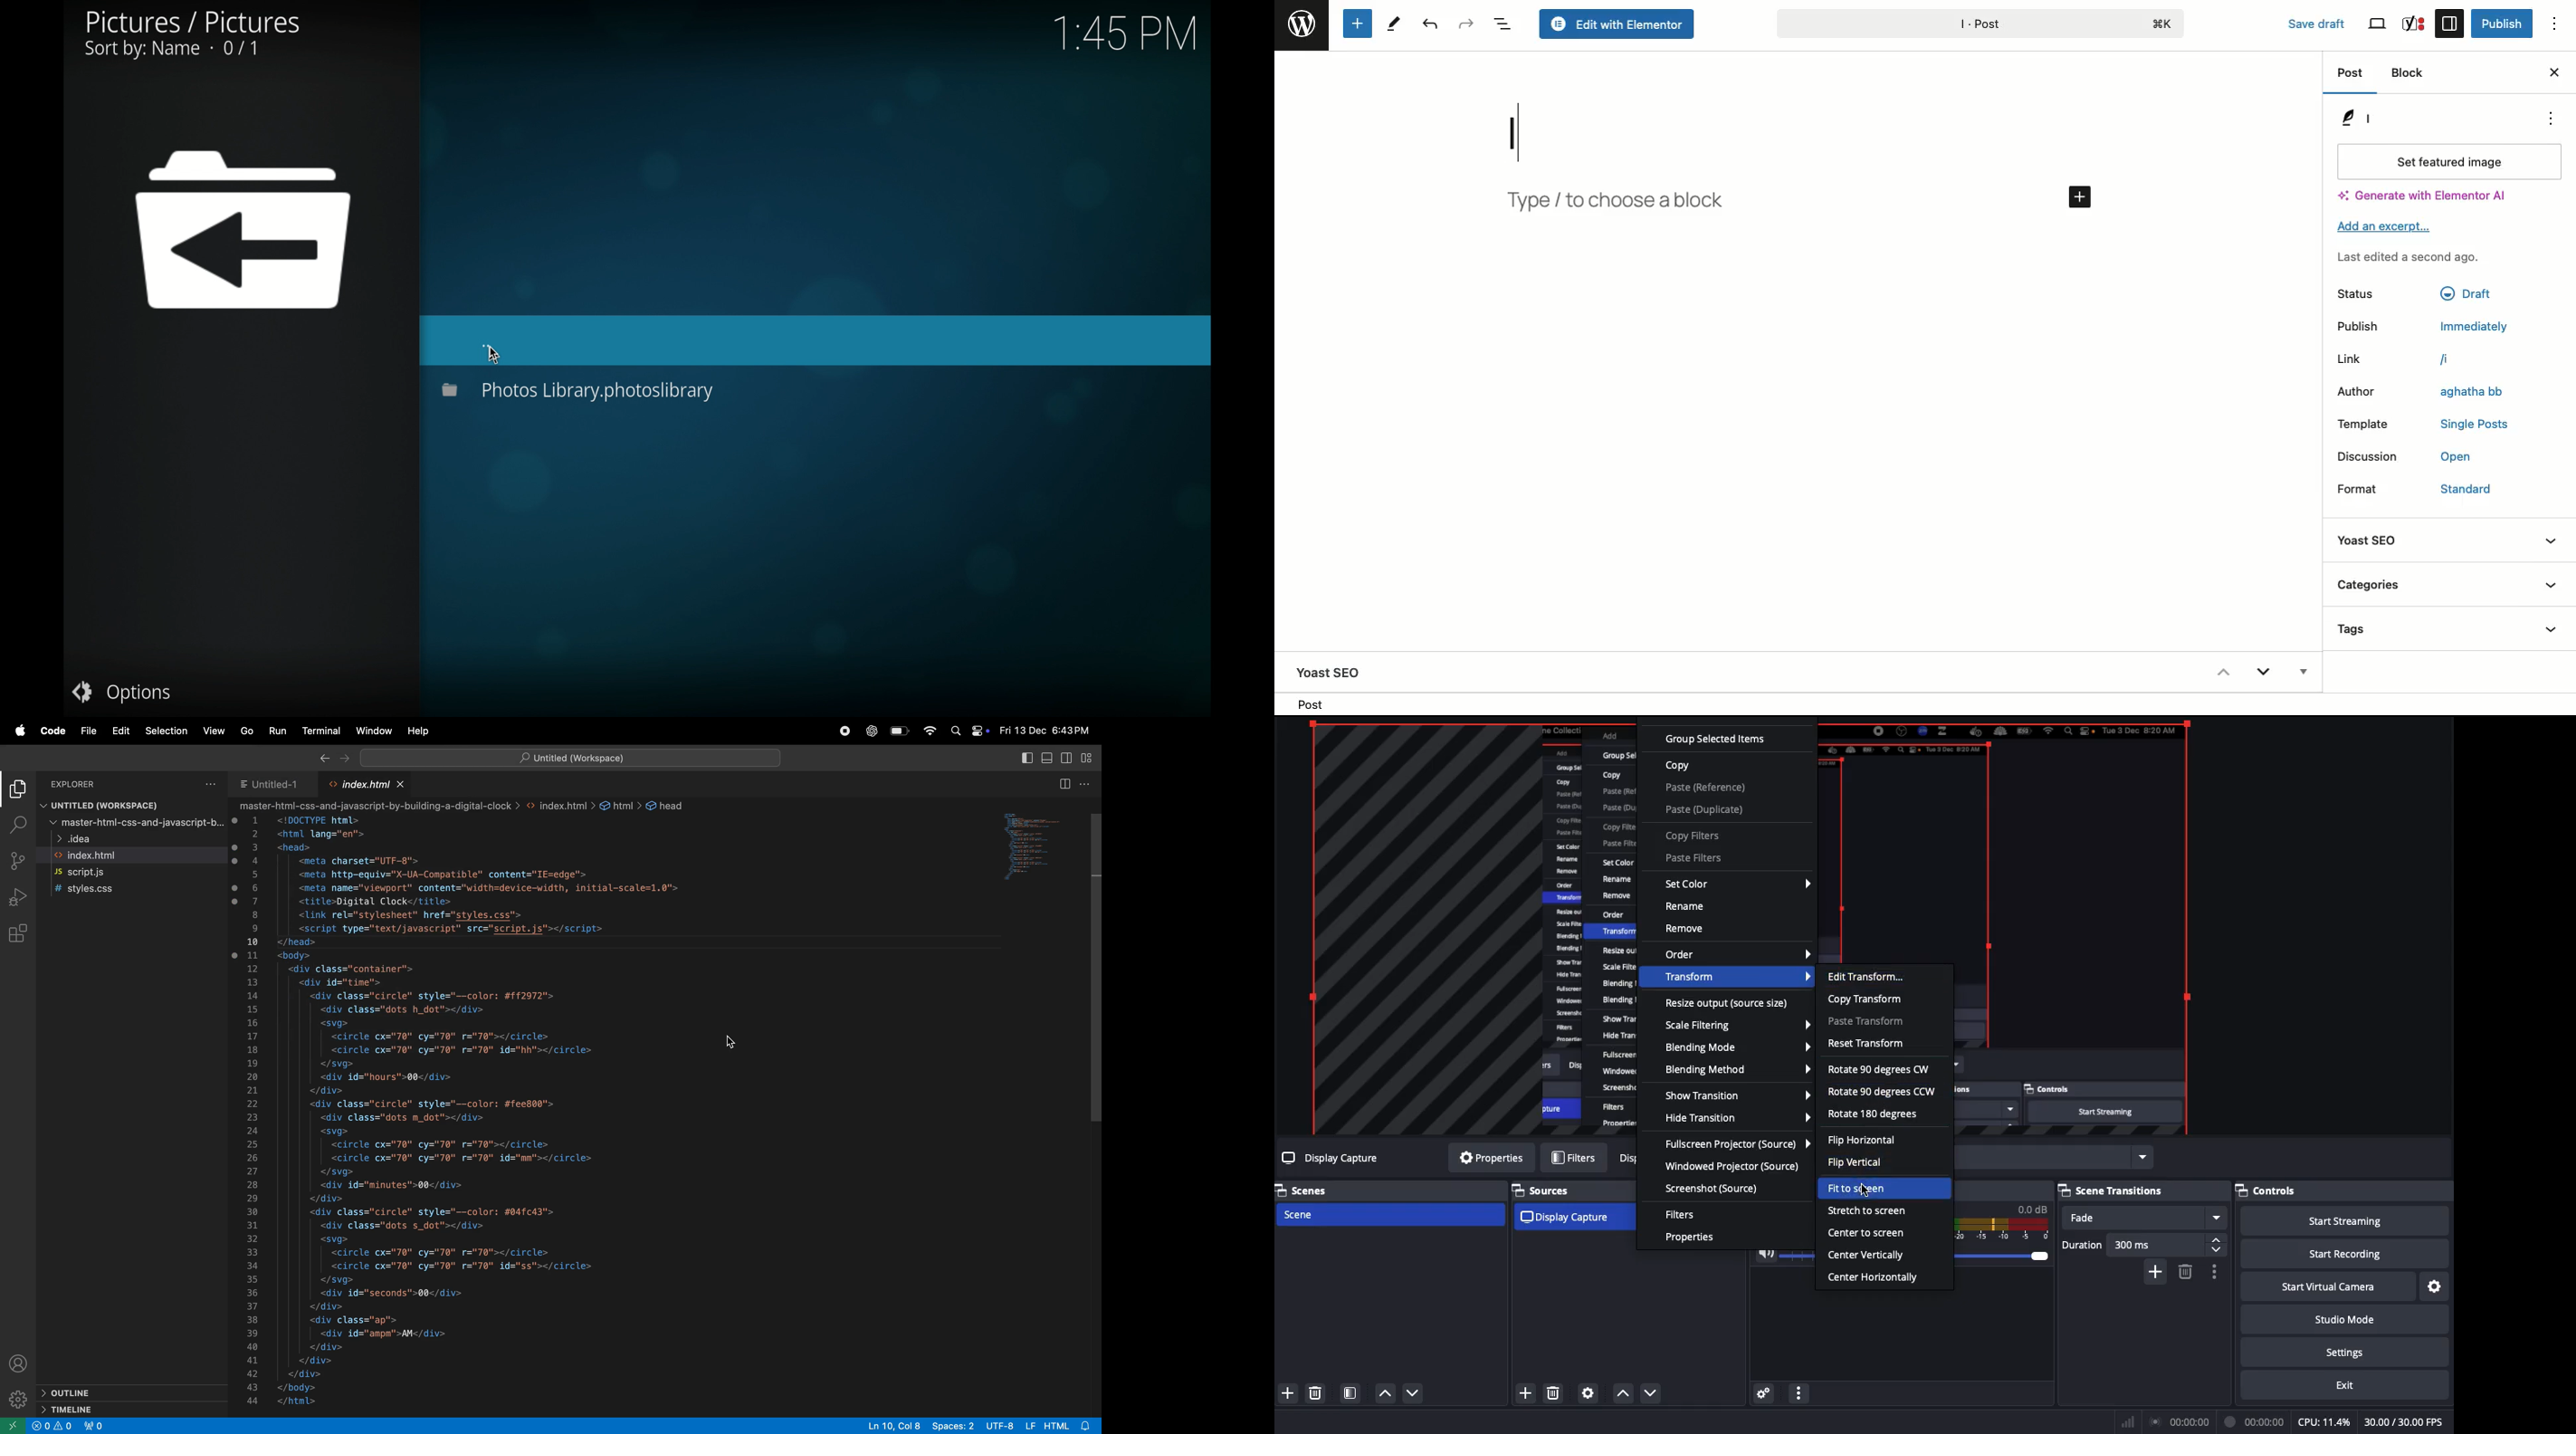 The width and height of the screenshot is (2576, 1456). What do you see at coordinates (969, 732) in the screenshot?
I see `apple widgets` at bounding box center [969, 732].